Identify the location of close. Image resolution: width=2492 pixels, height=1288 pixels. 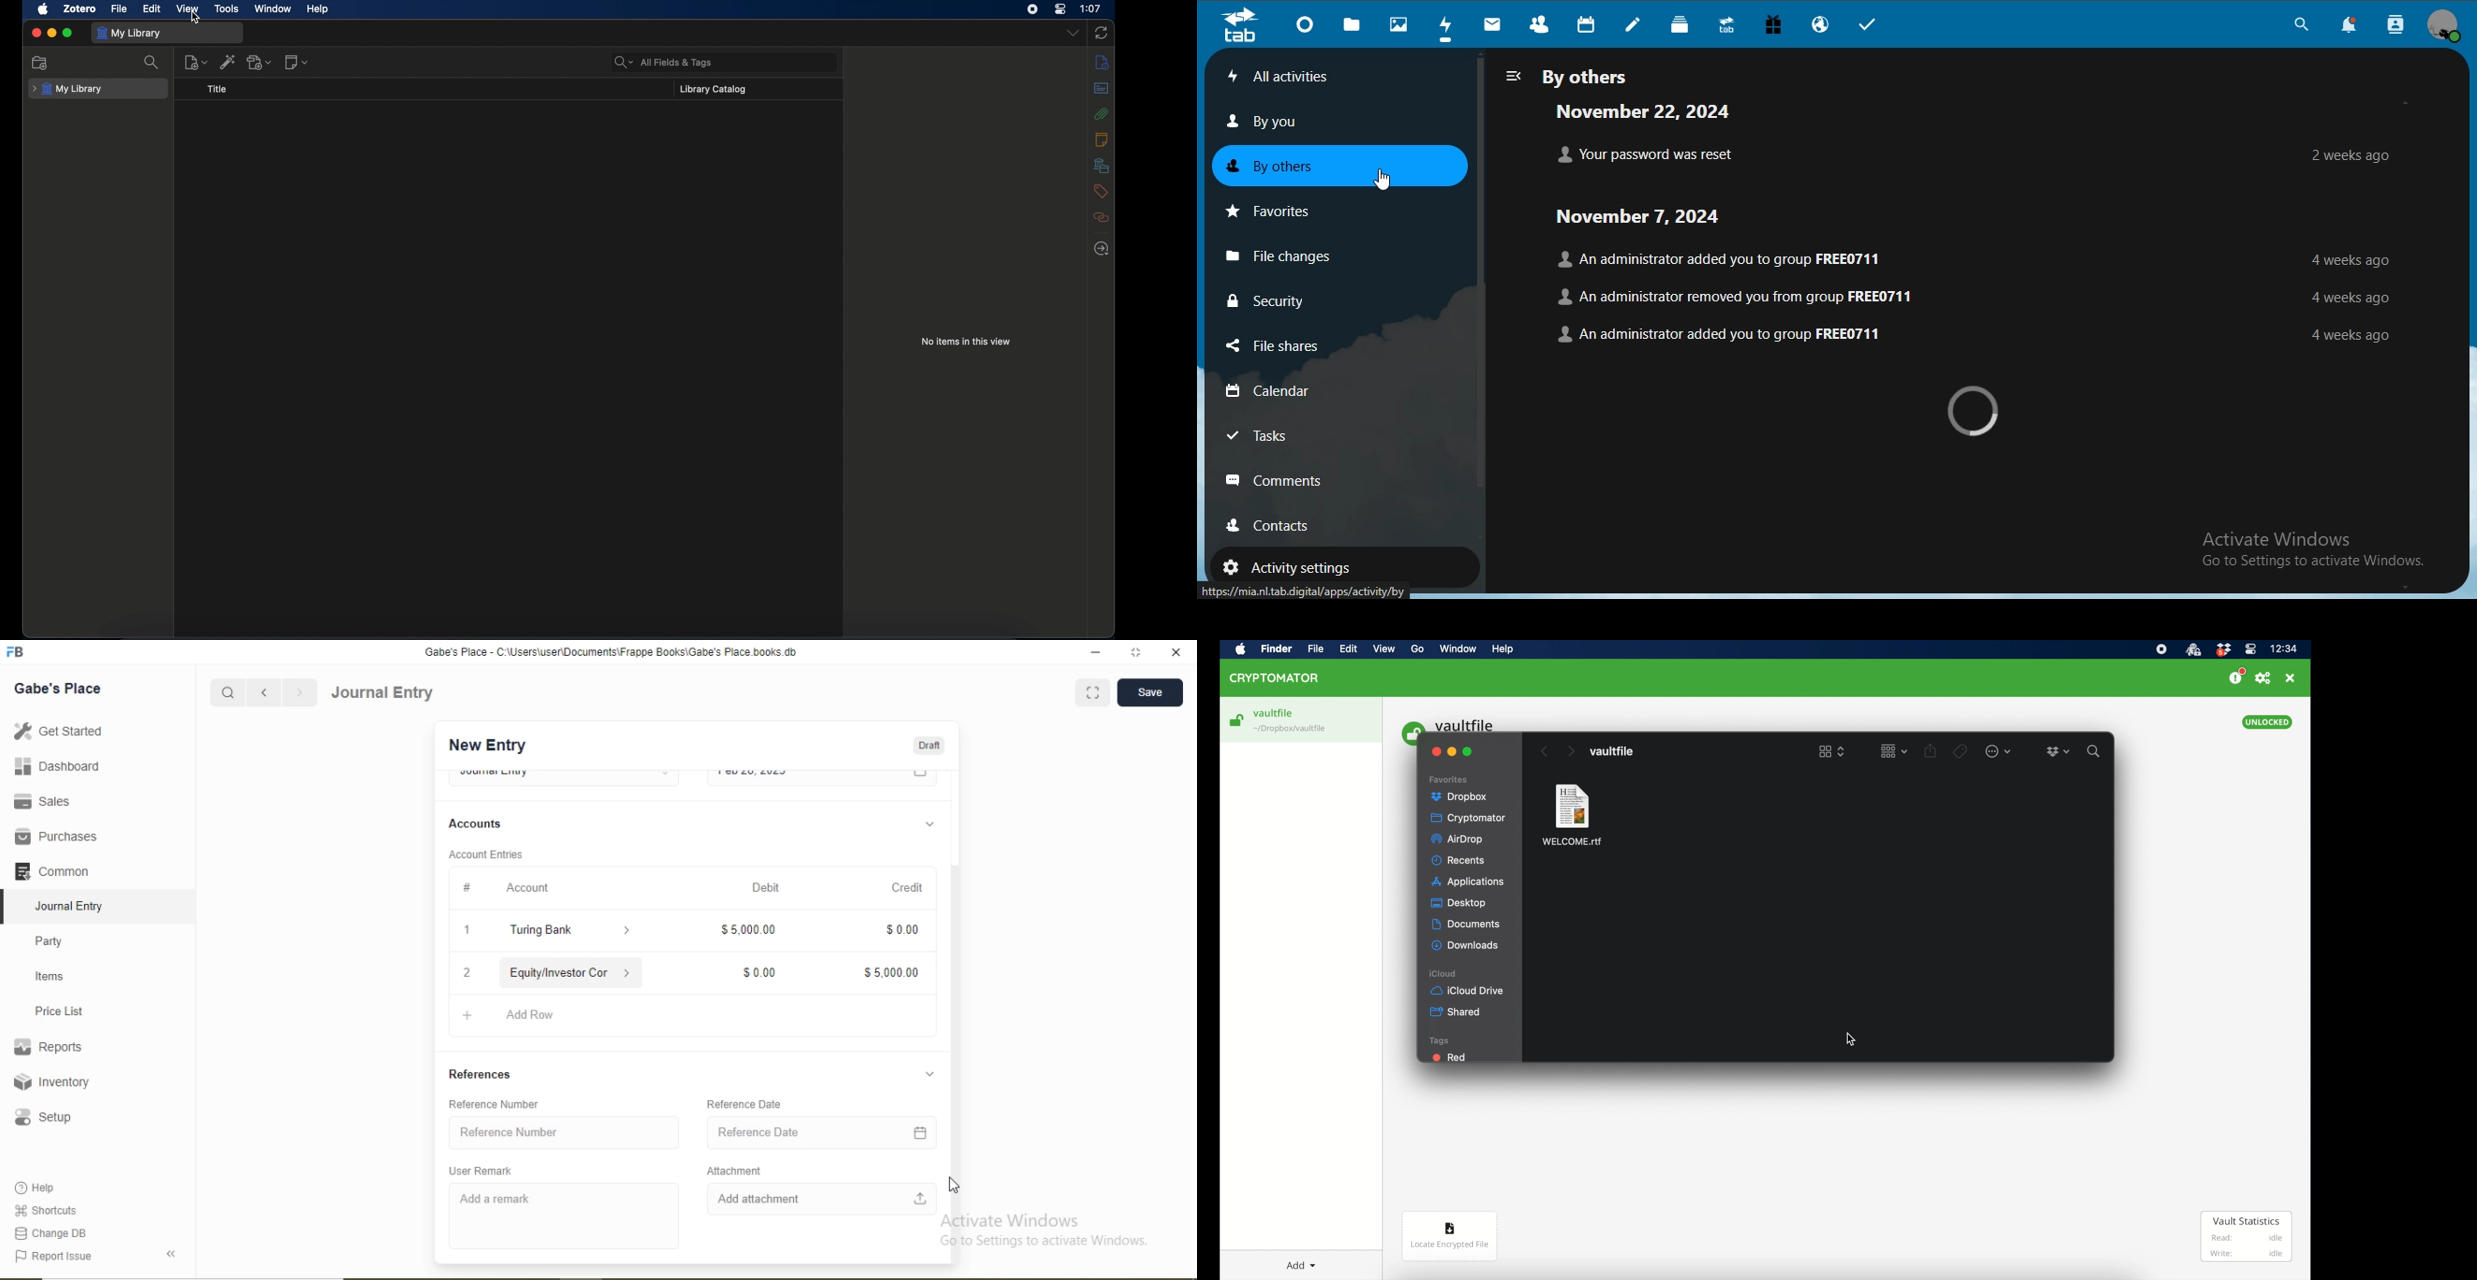
(1178, 652).